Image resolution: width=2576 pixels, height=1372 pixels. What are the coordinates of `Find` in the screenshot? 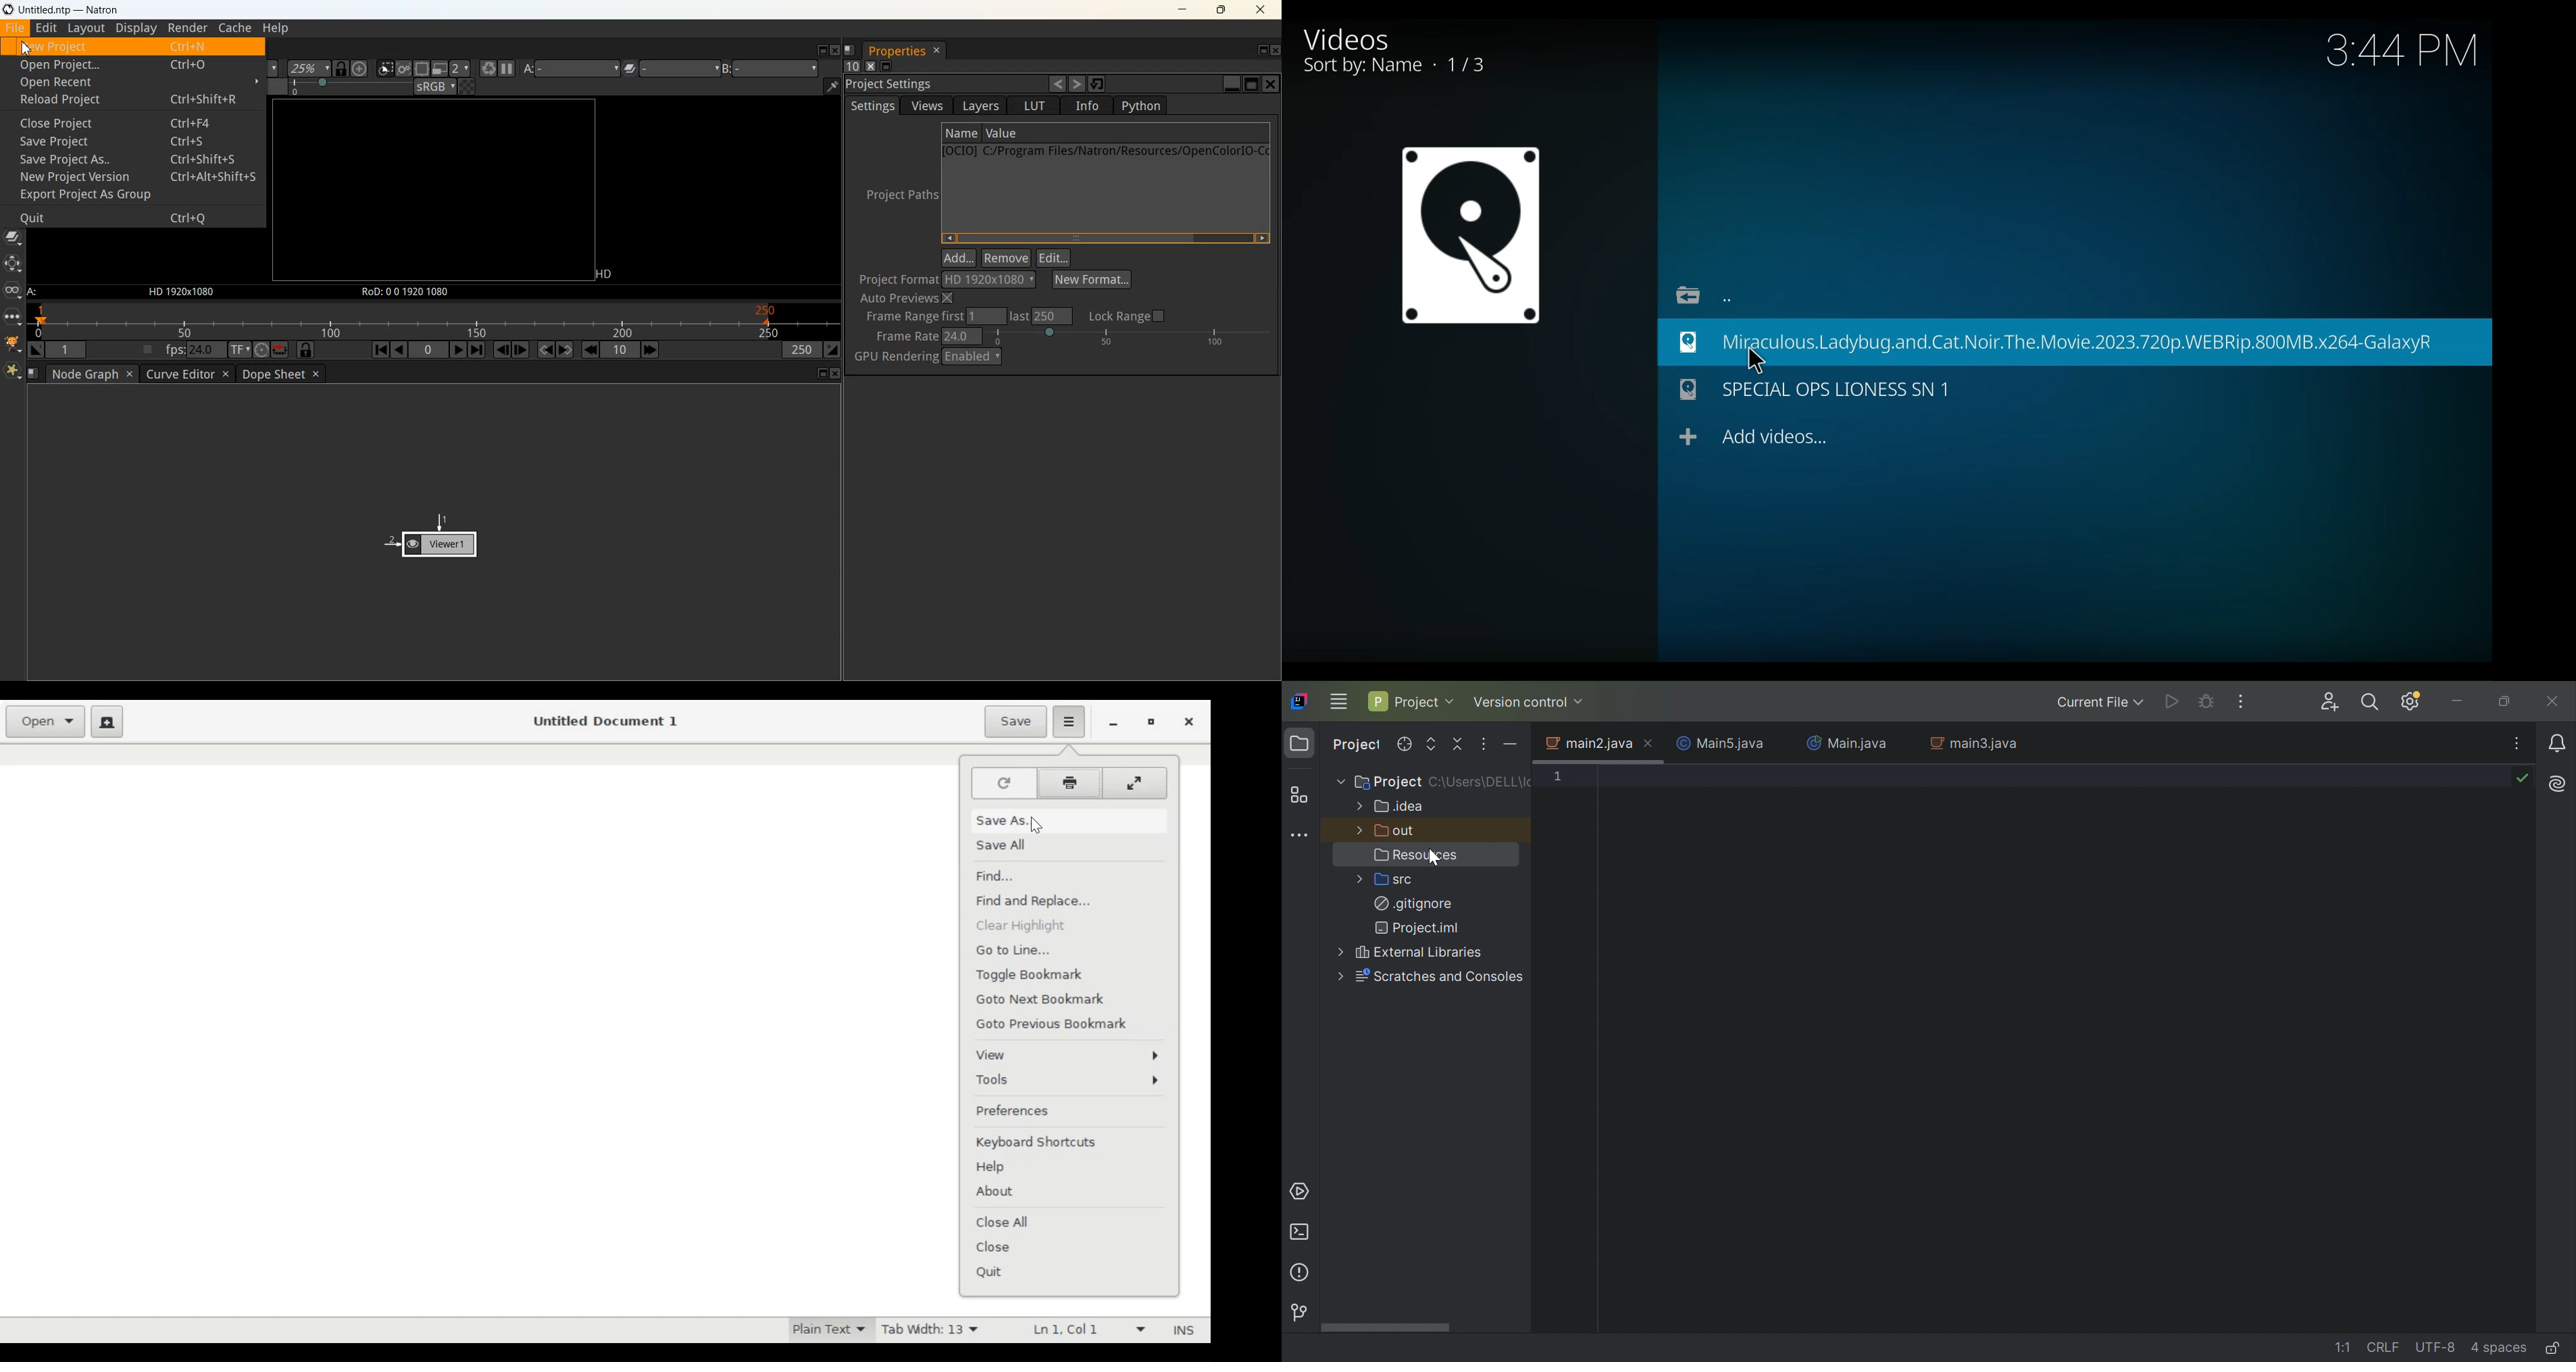 It's located at (1000, 875).